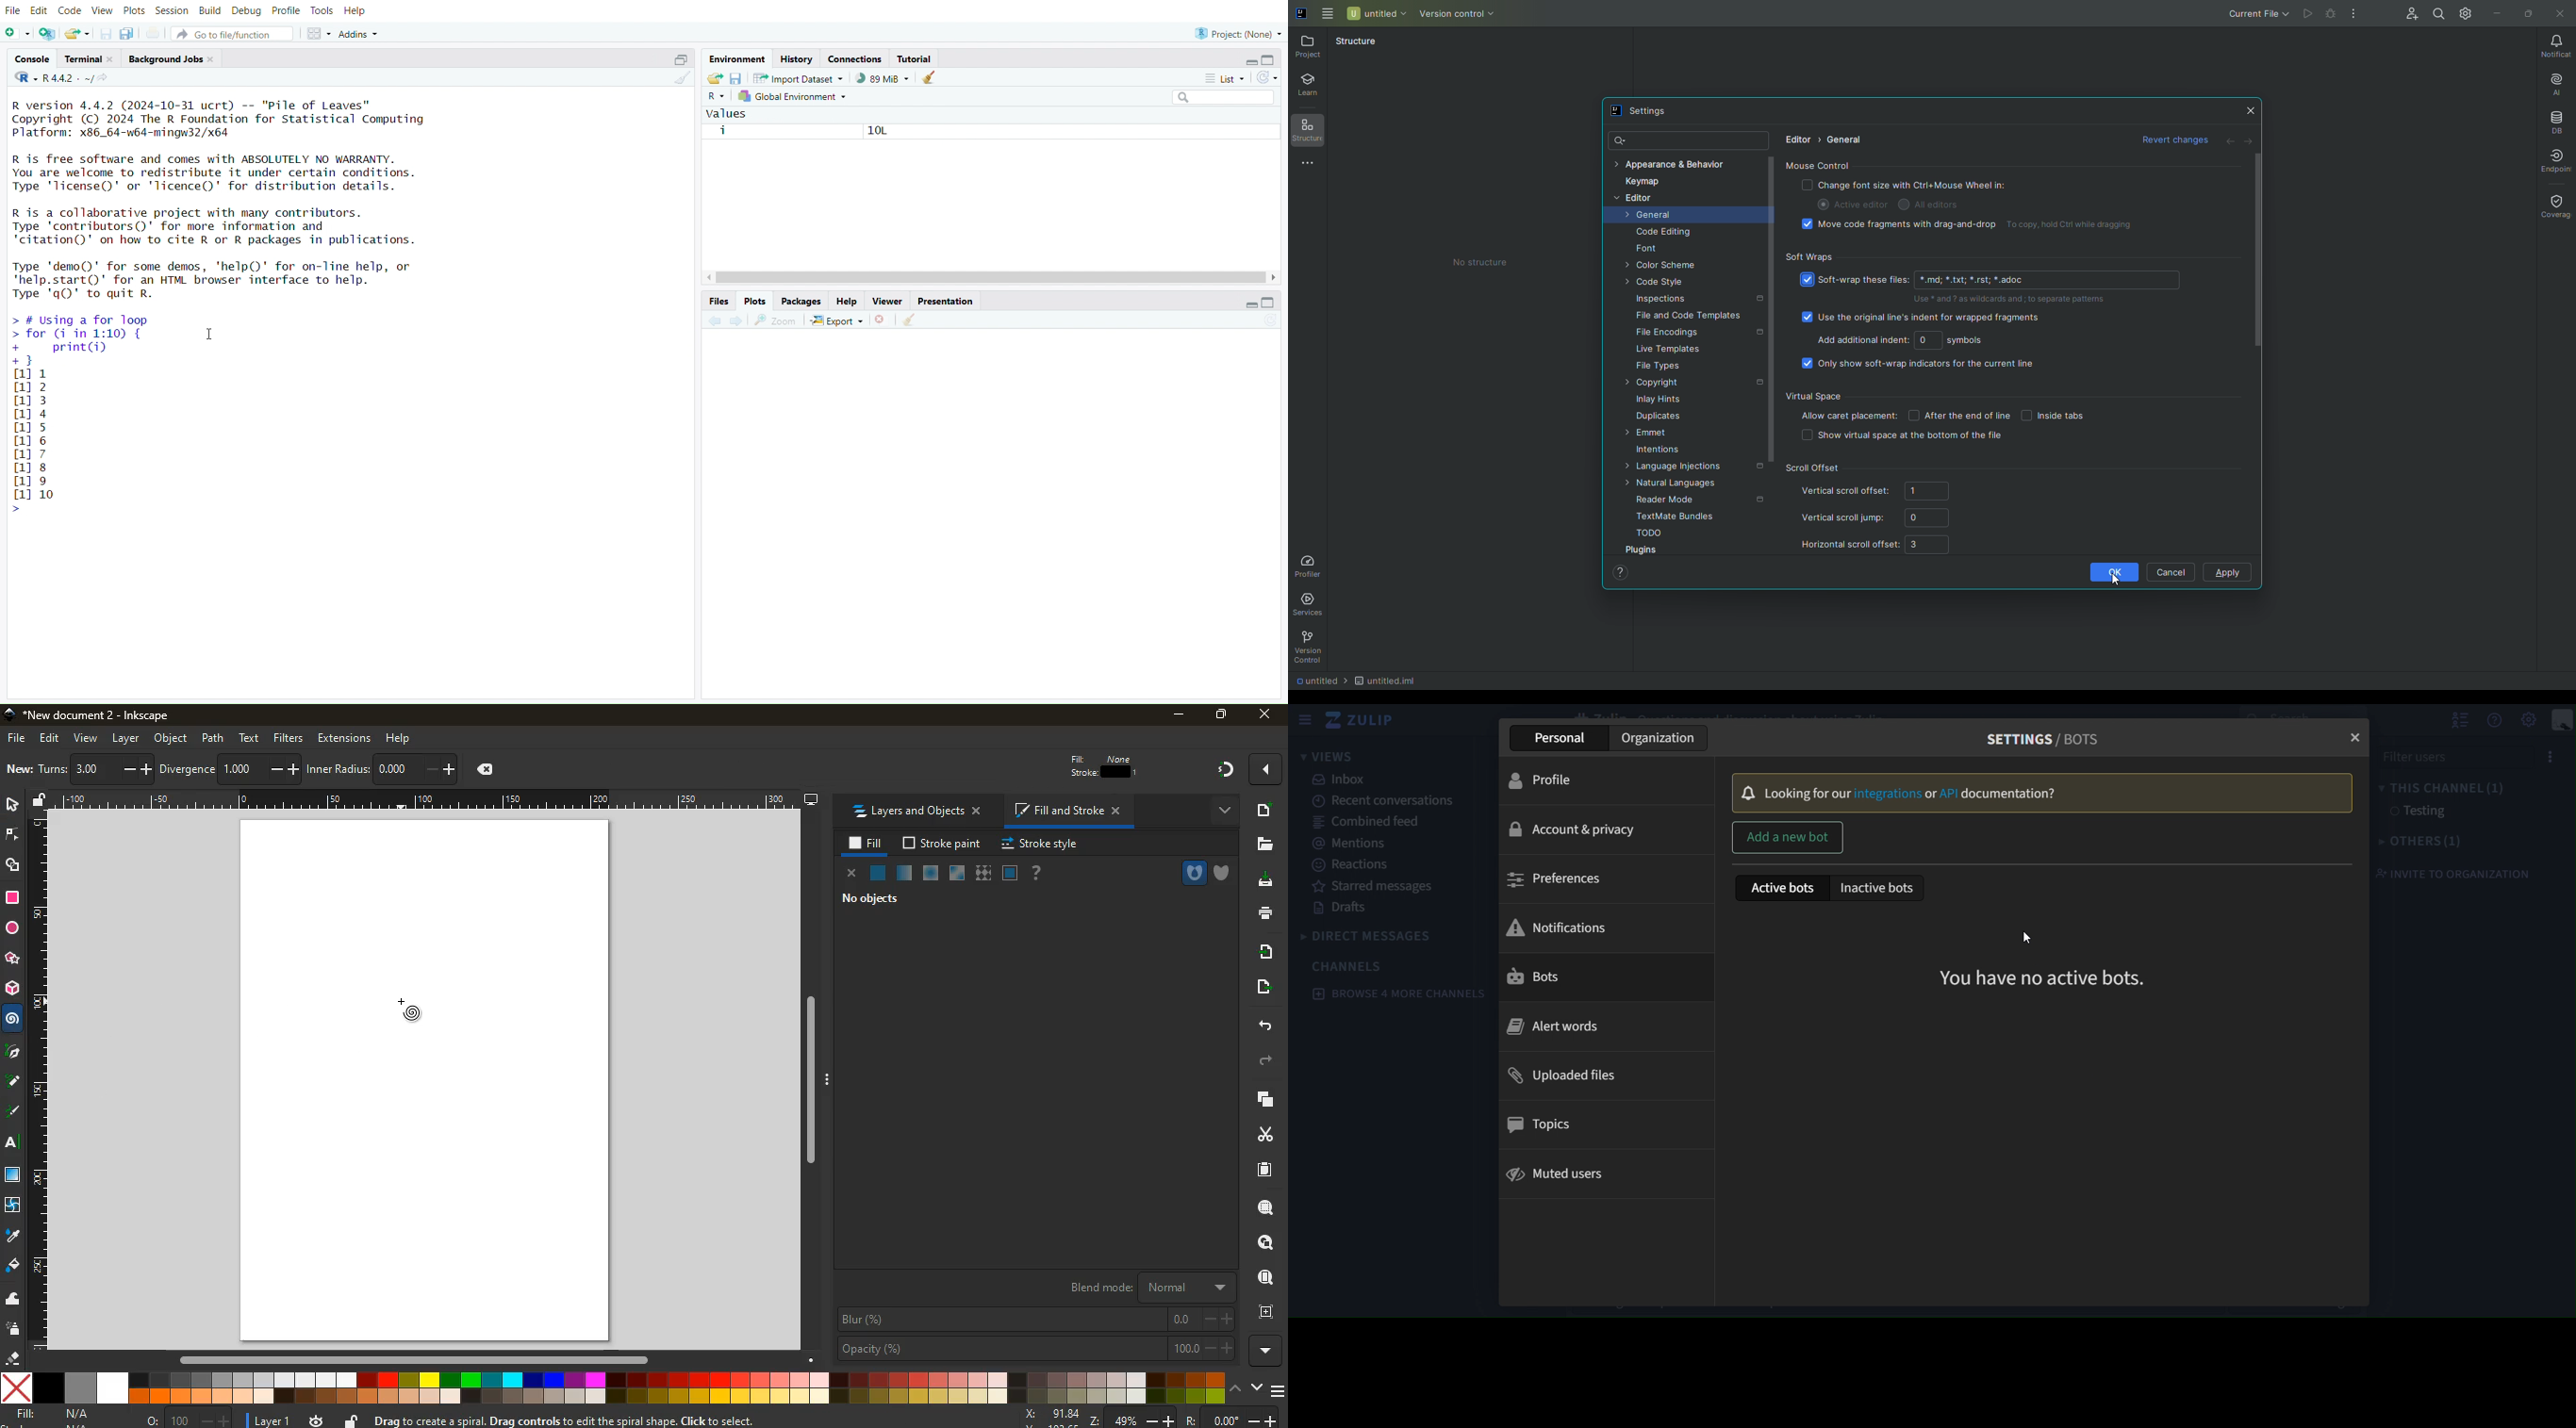 This screenshot has height=1428, width=2576. Describe the element at coordinates (360, 34) in the screenshot. I see `addins` at that location.